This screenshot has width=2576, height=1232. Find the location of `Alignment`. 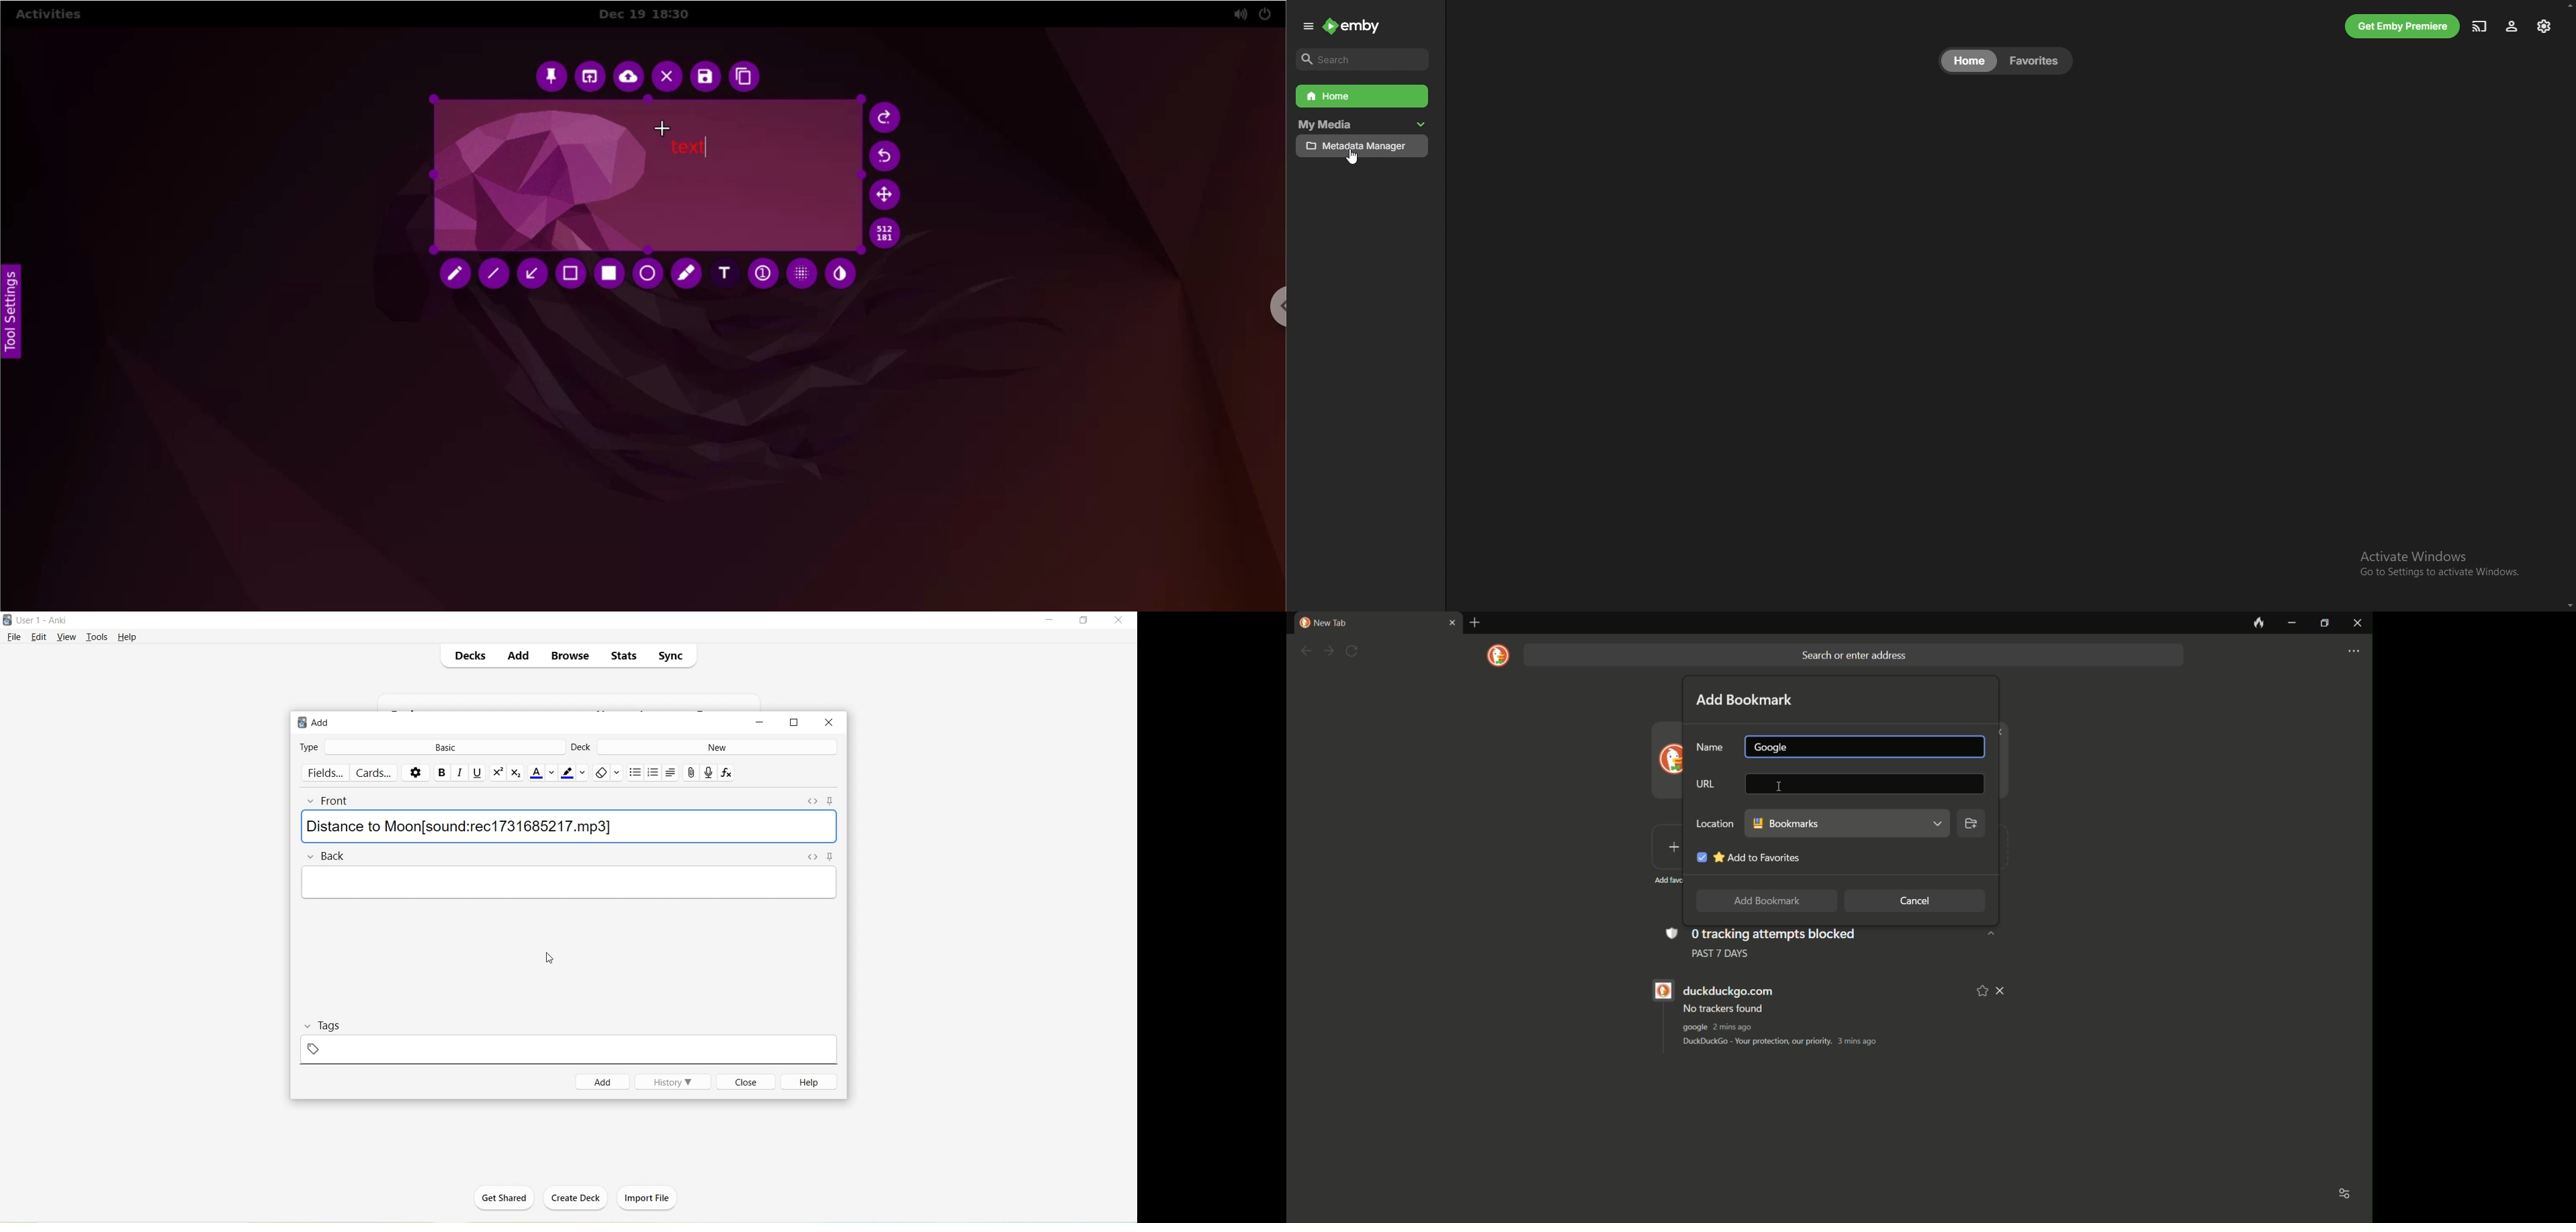

Alignment is located at coordinates (672, 773).